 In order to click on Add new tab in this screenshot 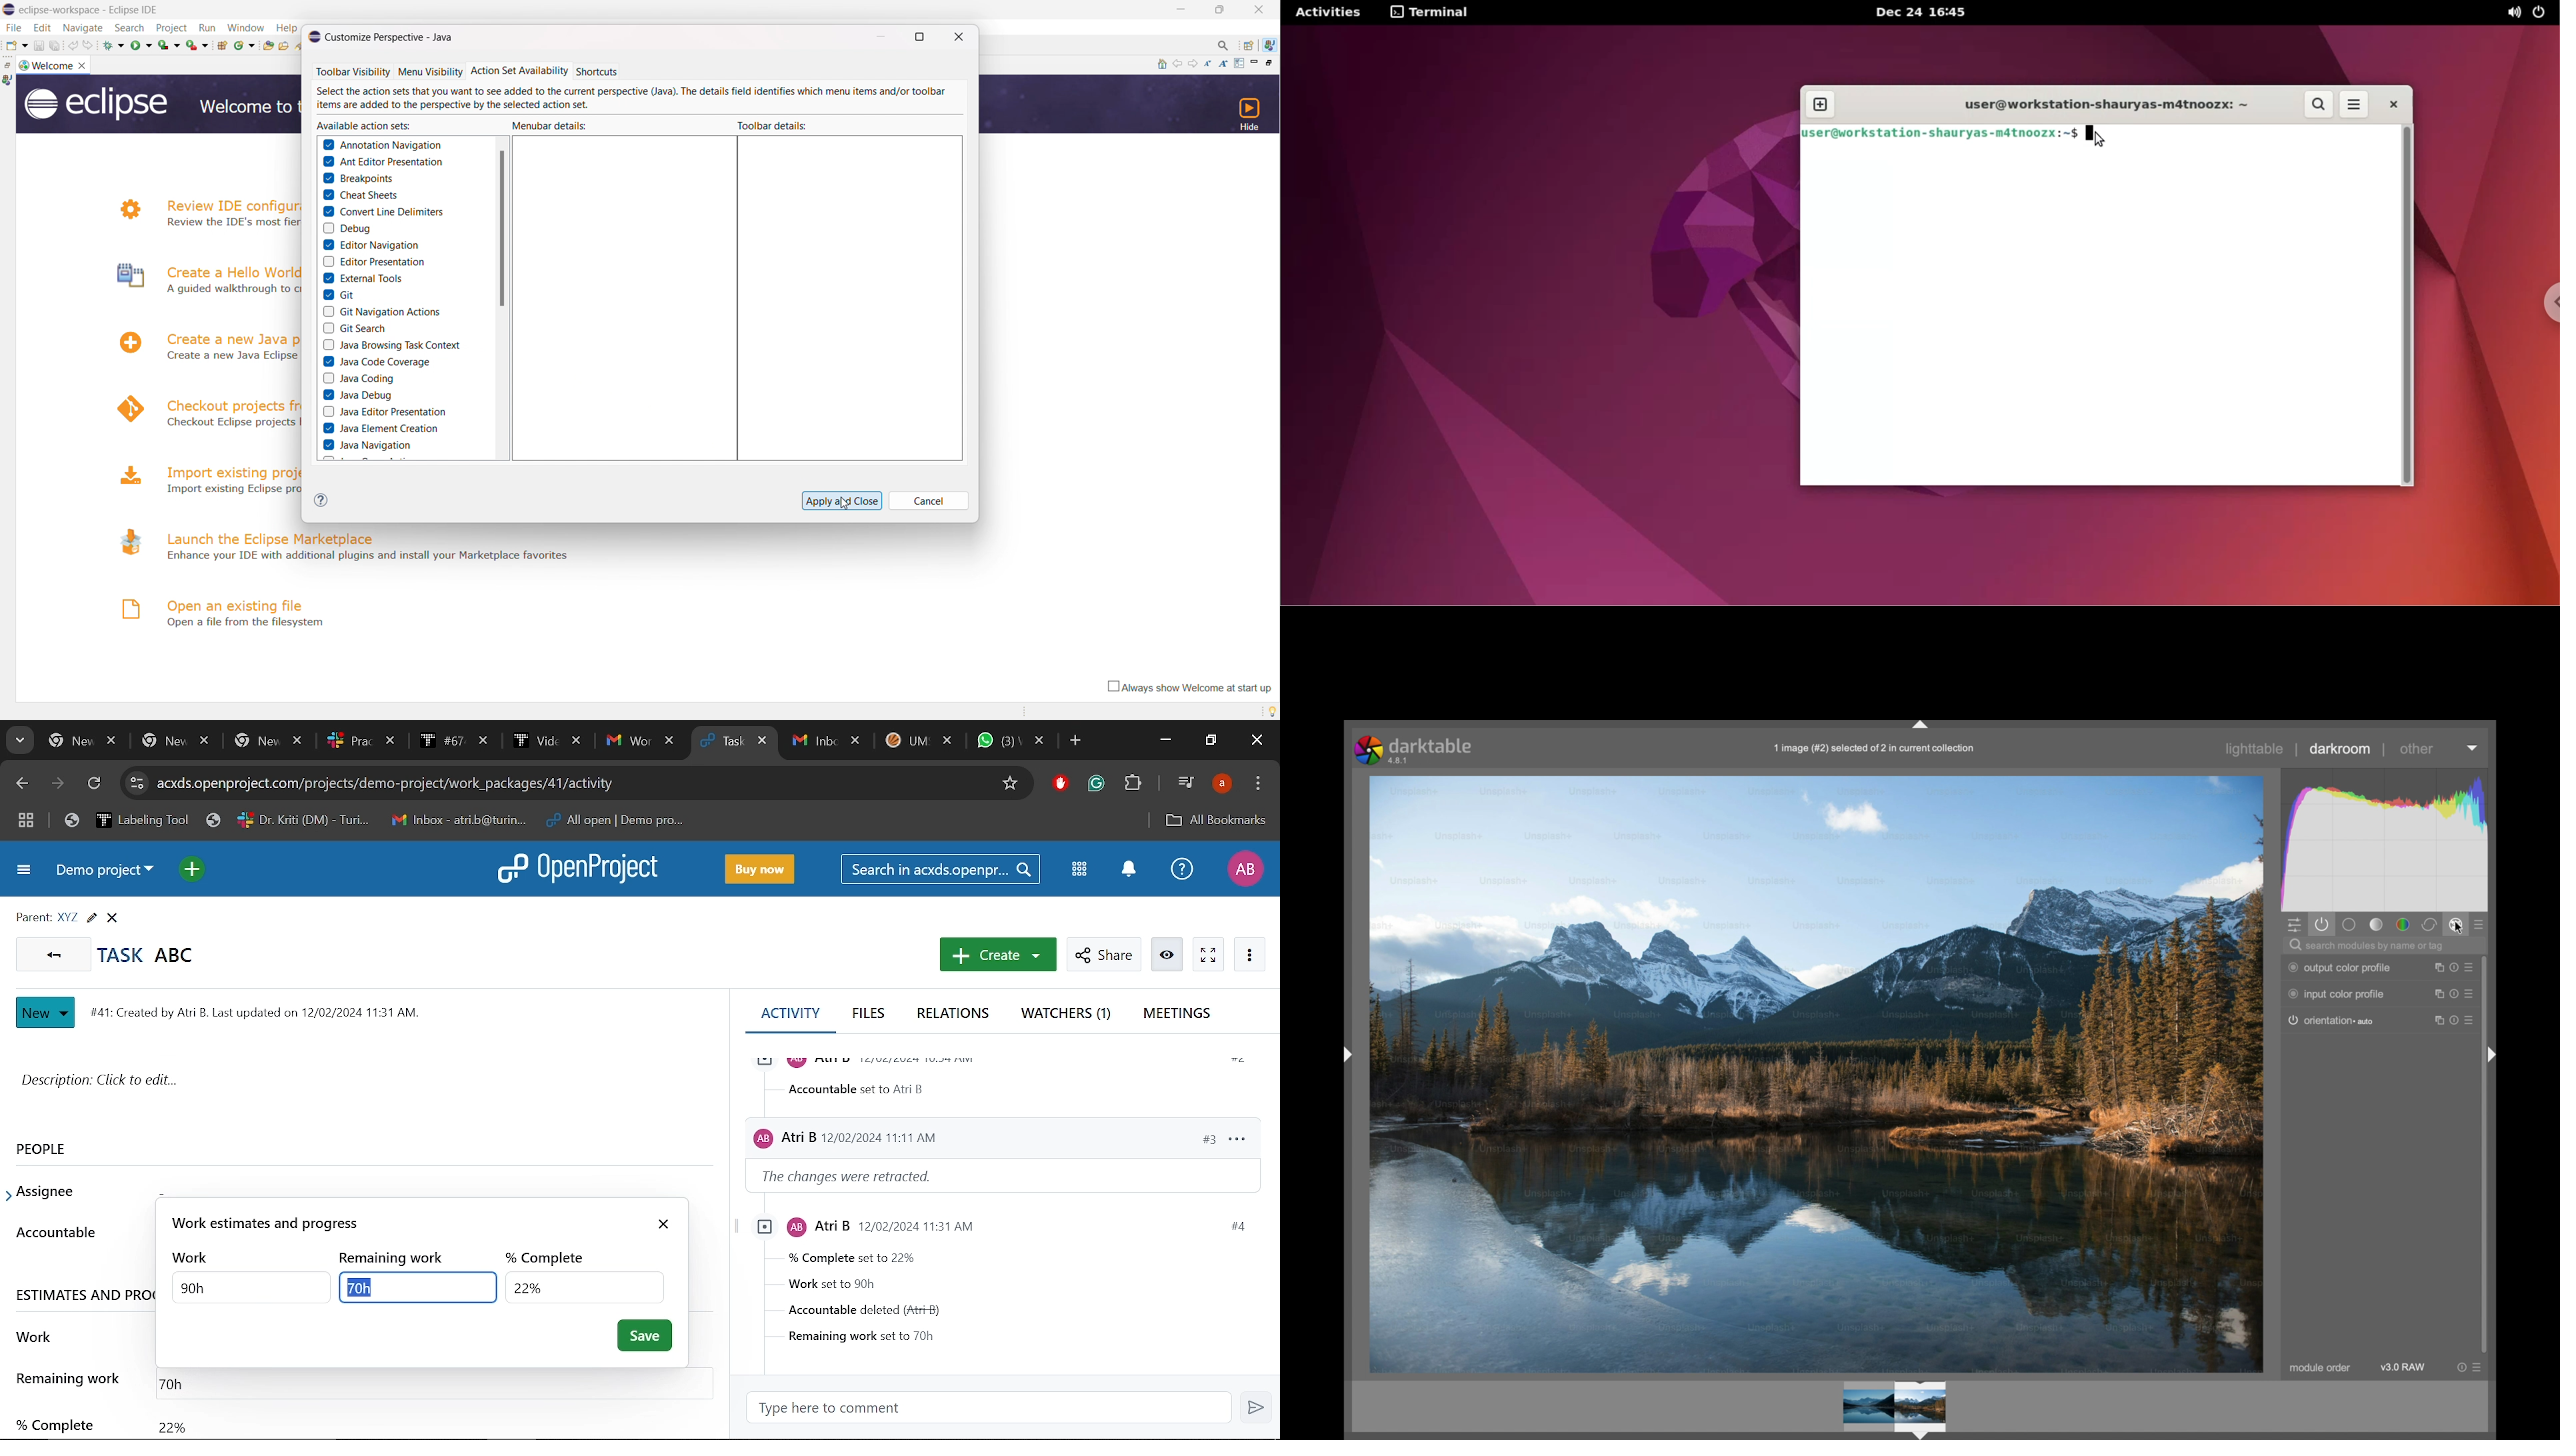, I will do `click(1075, 742)`.